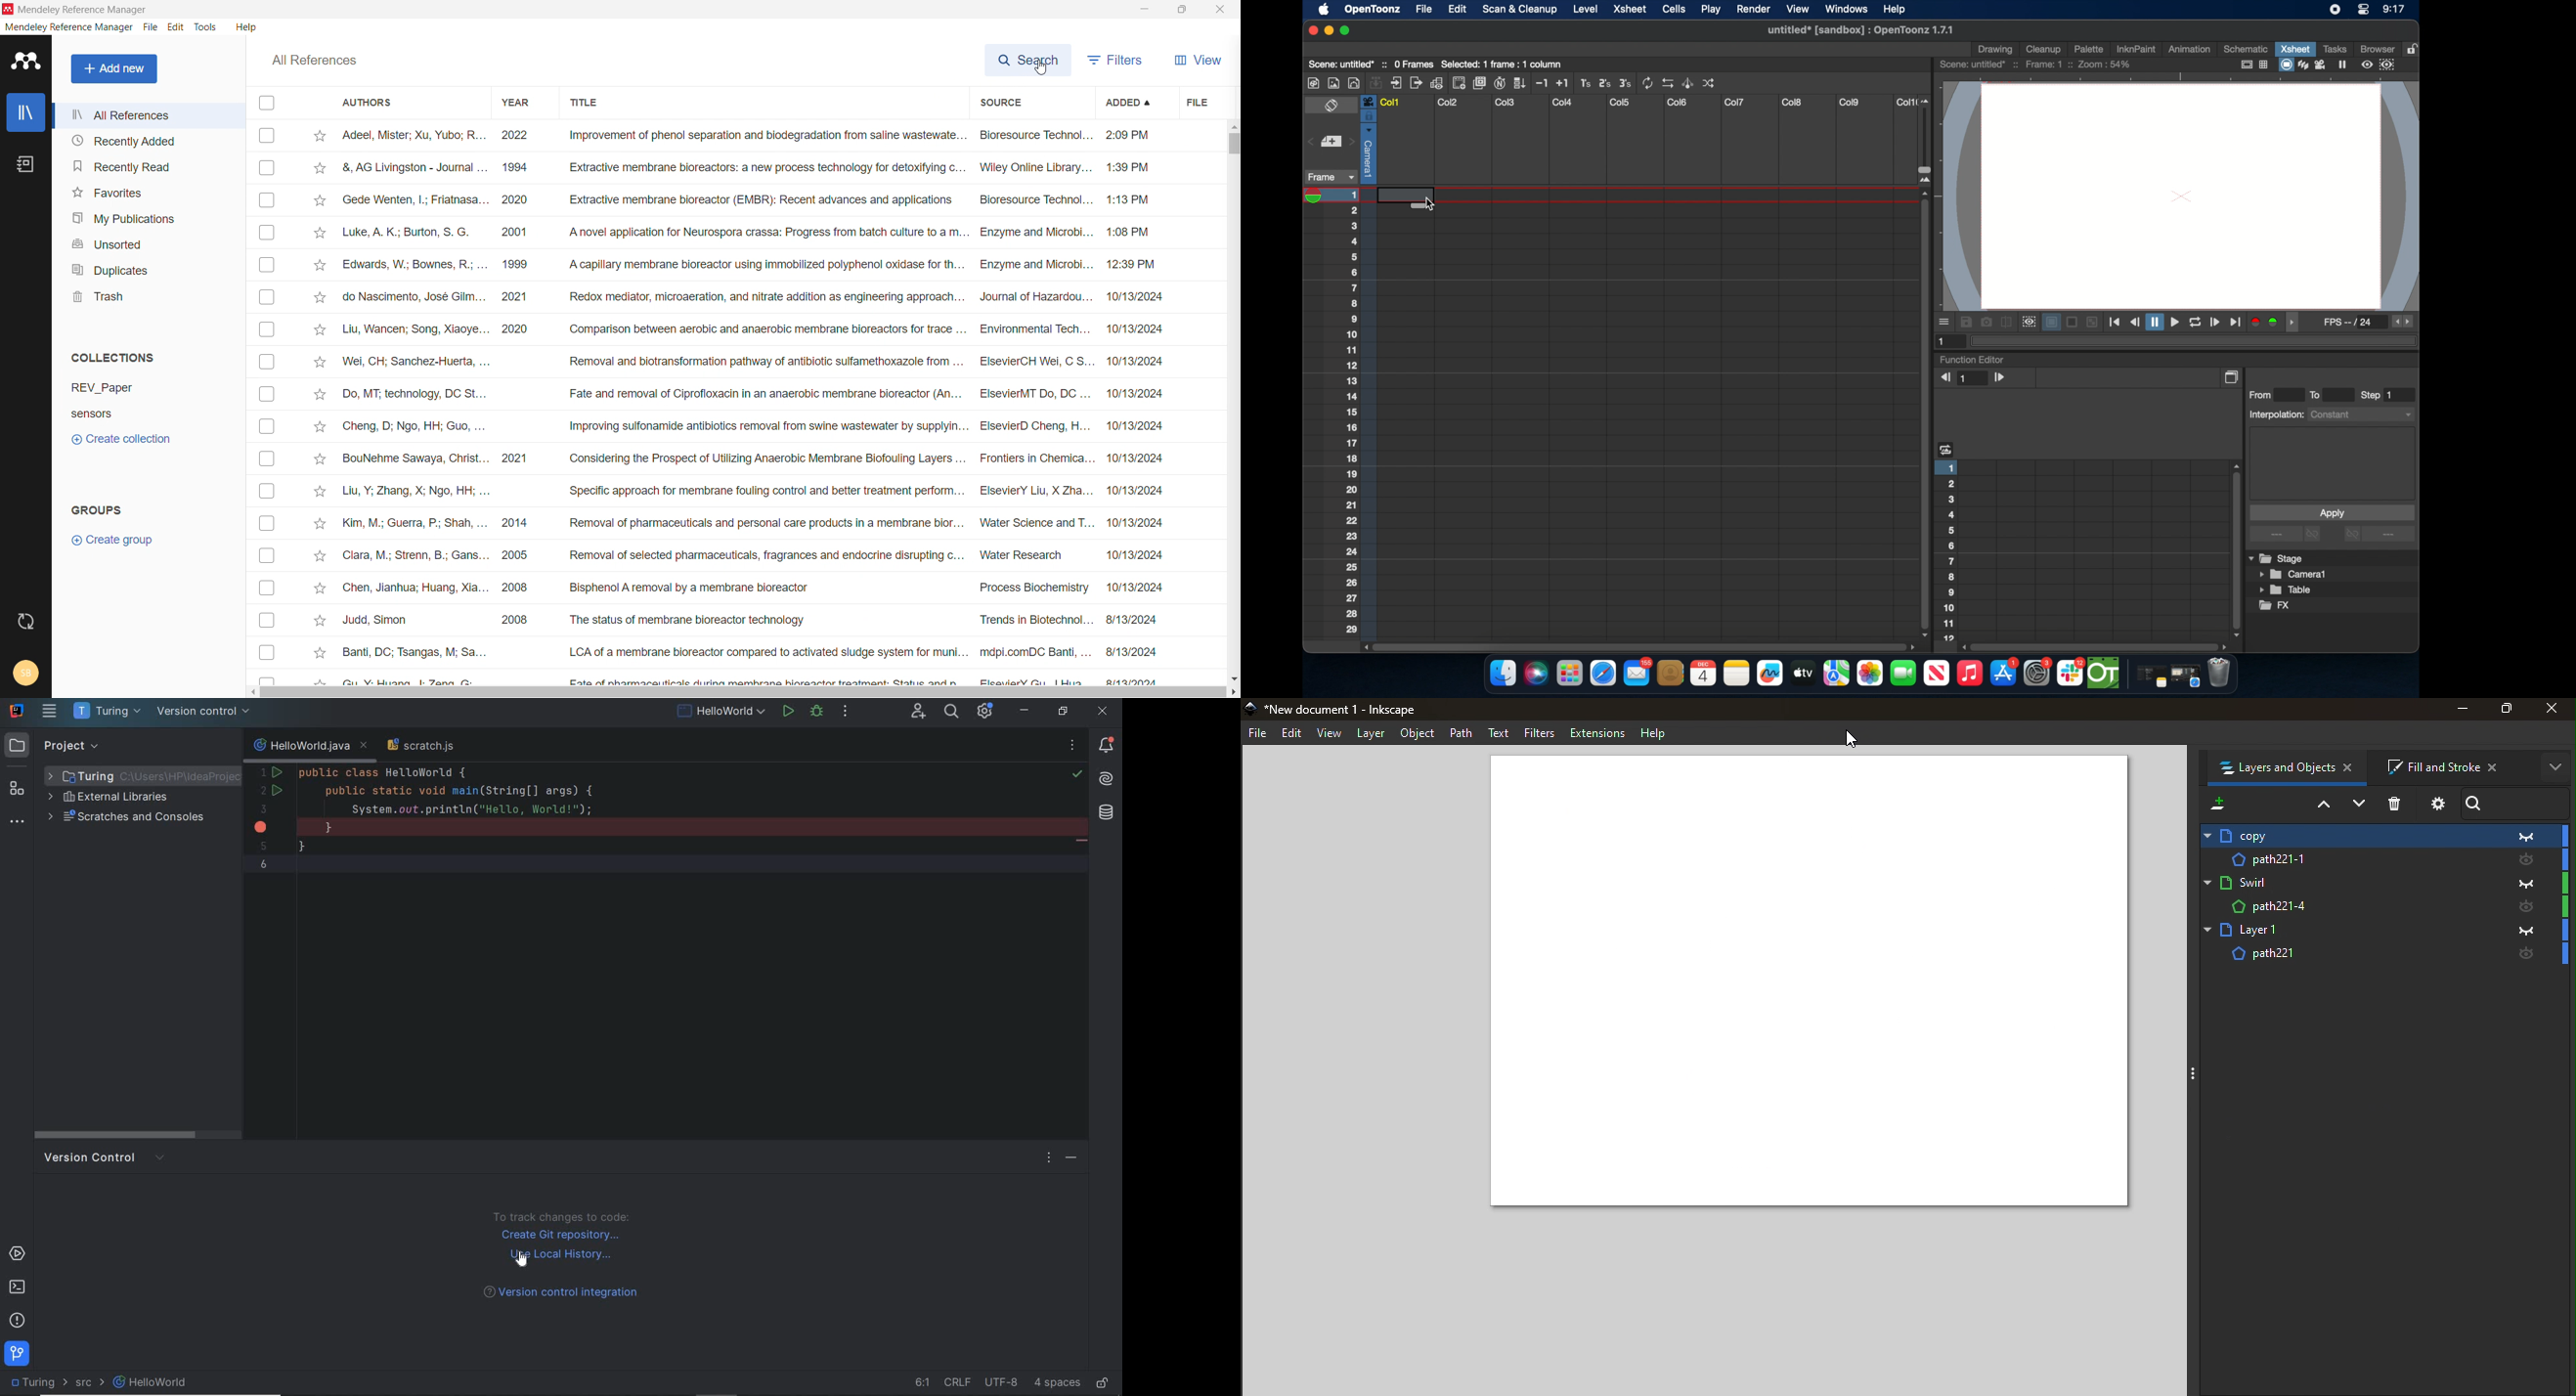 The height and width of the screenshot is (1400, 2576). Describe the element at coordinates (112, 357) in the screenshot. I see `collections` at that location.